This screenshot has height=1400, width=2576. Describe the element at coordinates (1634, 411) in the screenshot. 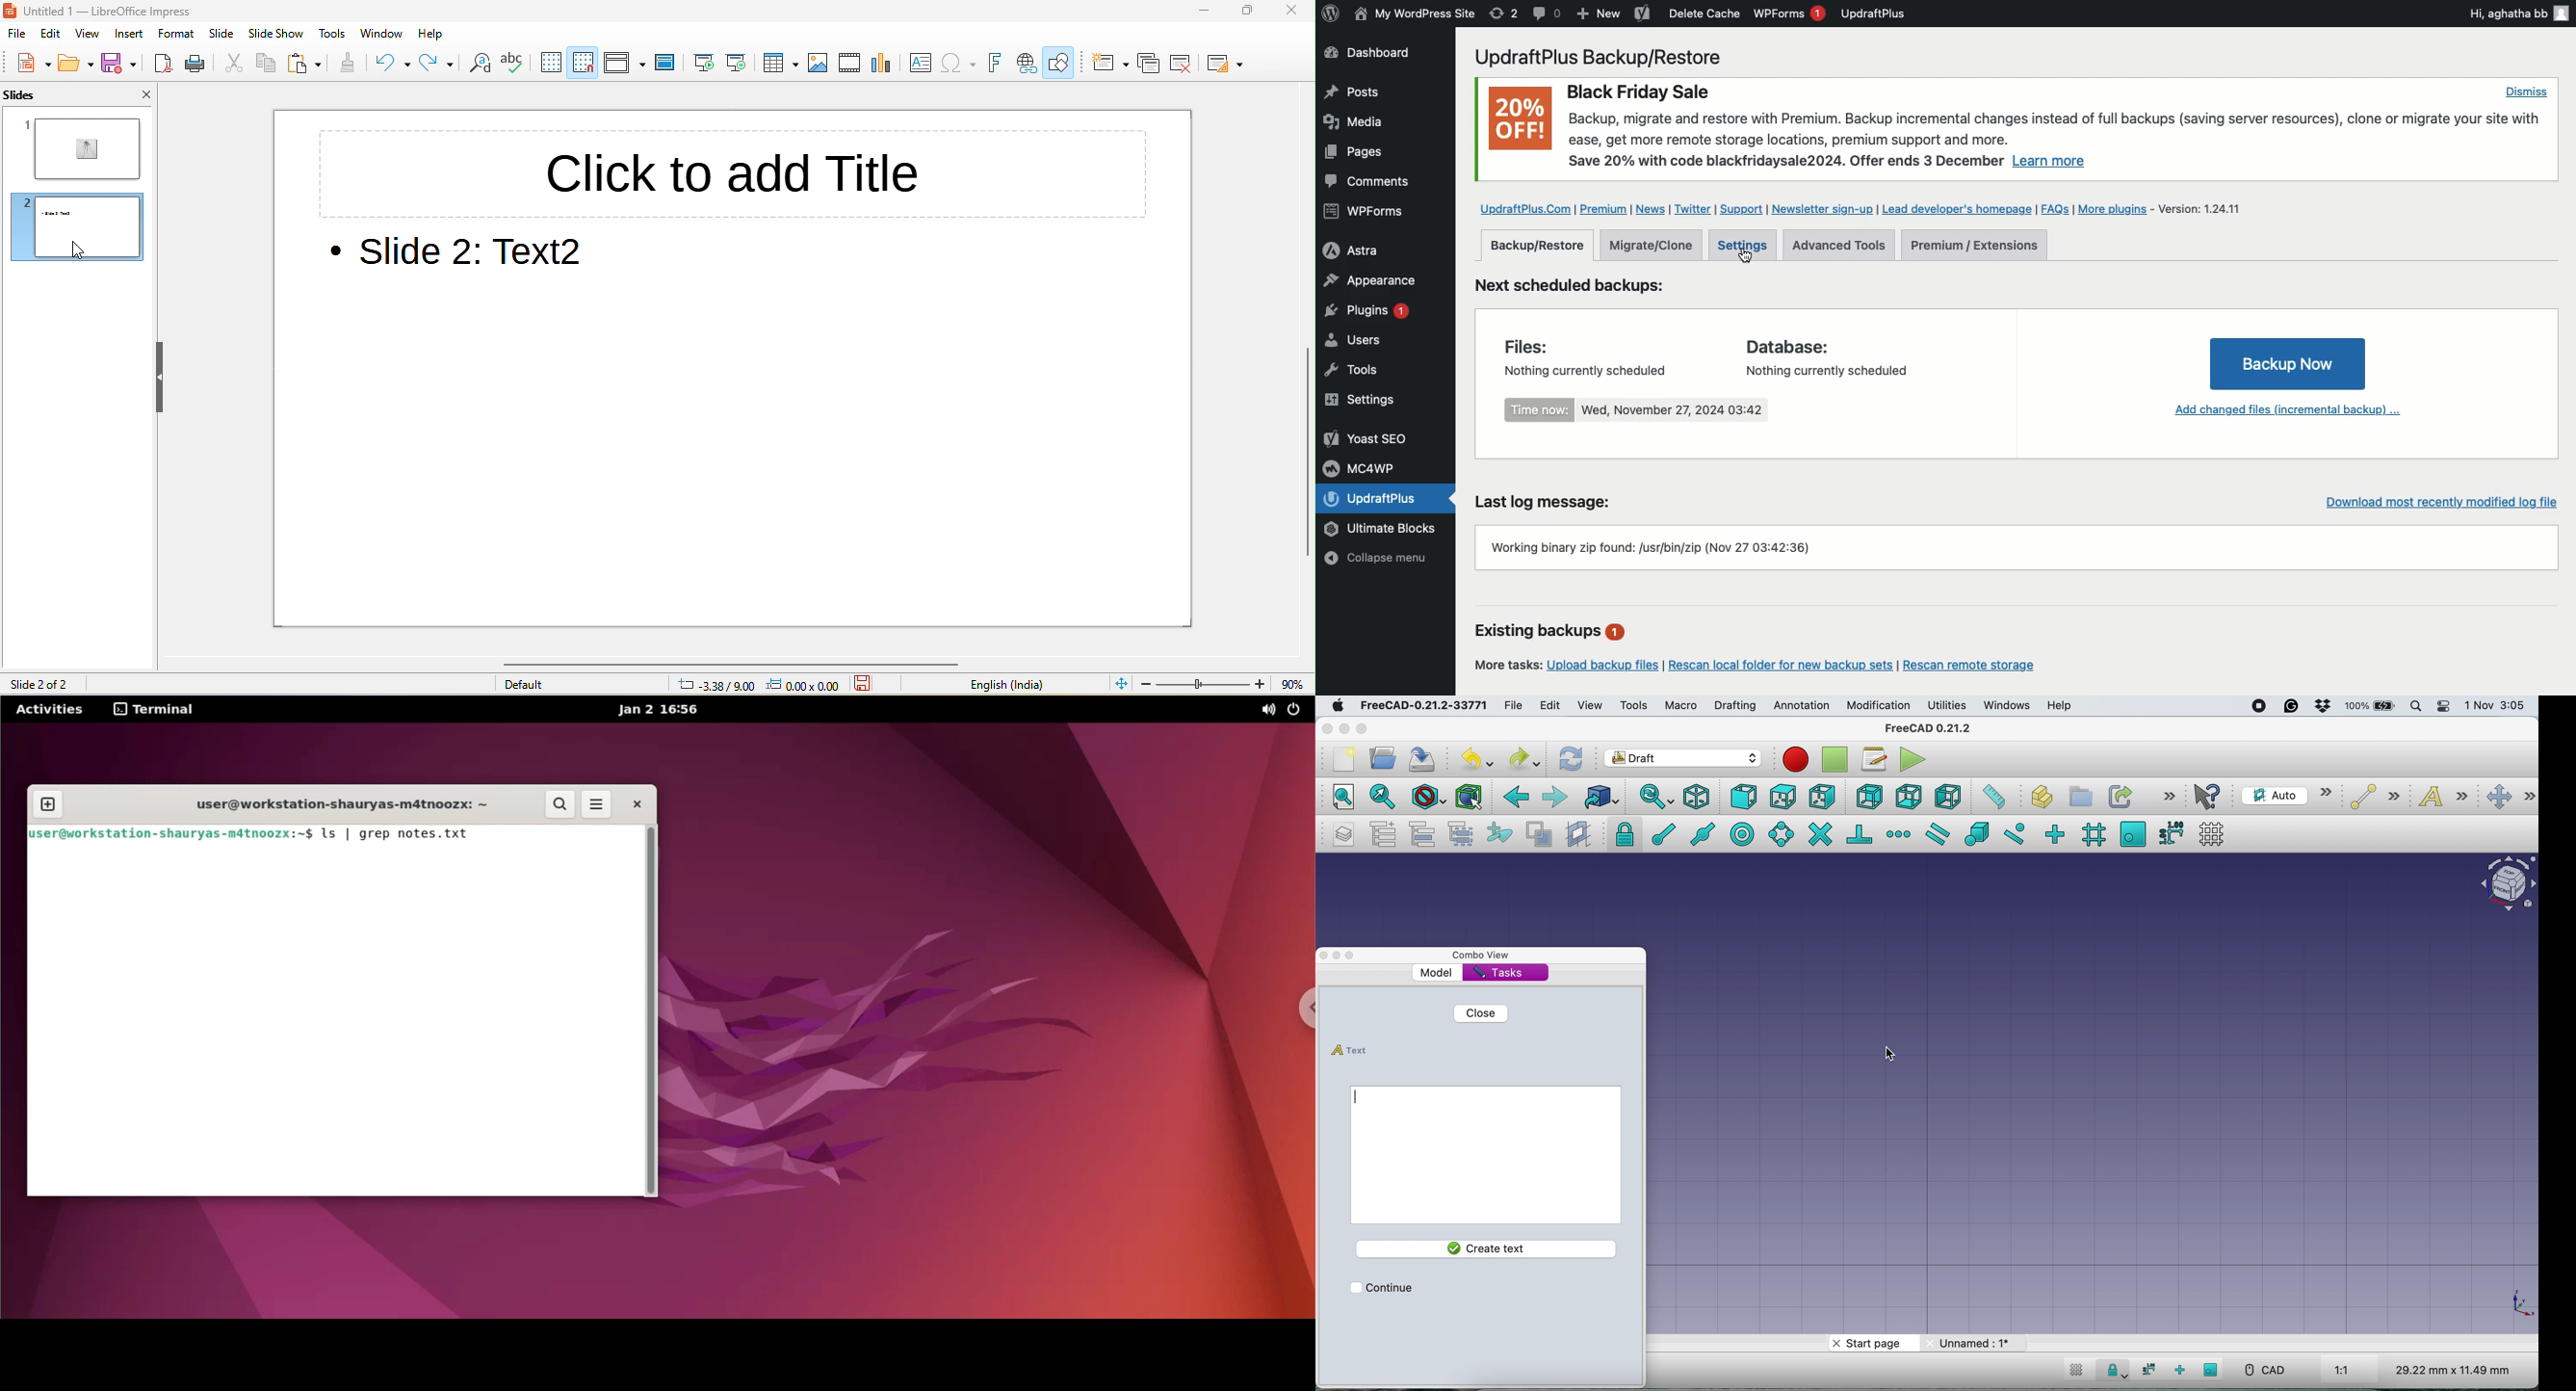

I see `Time now: Wed, November 27, 2024 03:42` at that location.